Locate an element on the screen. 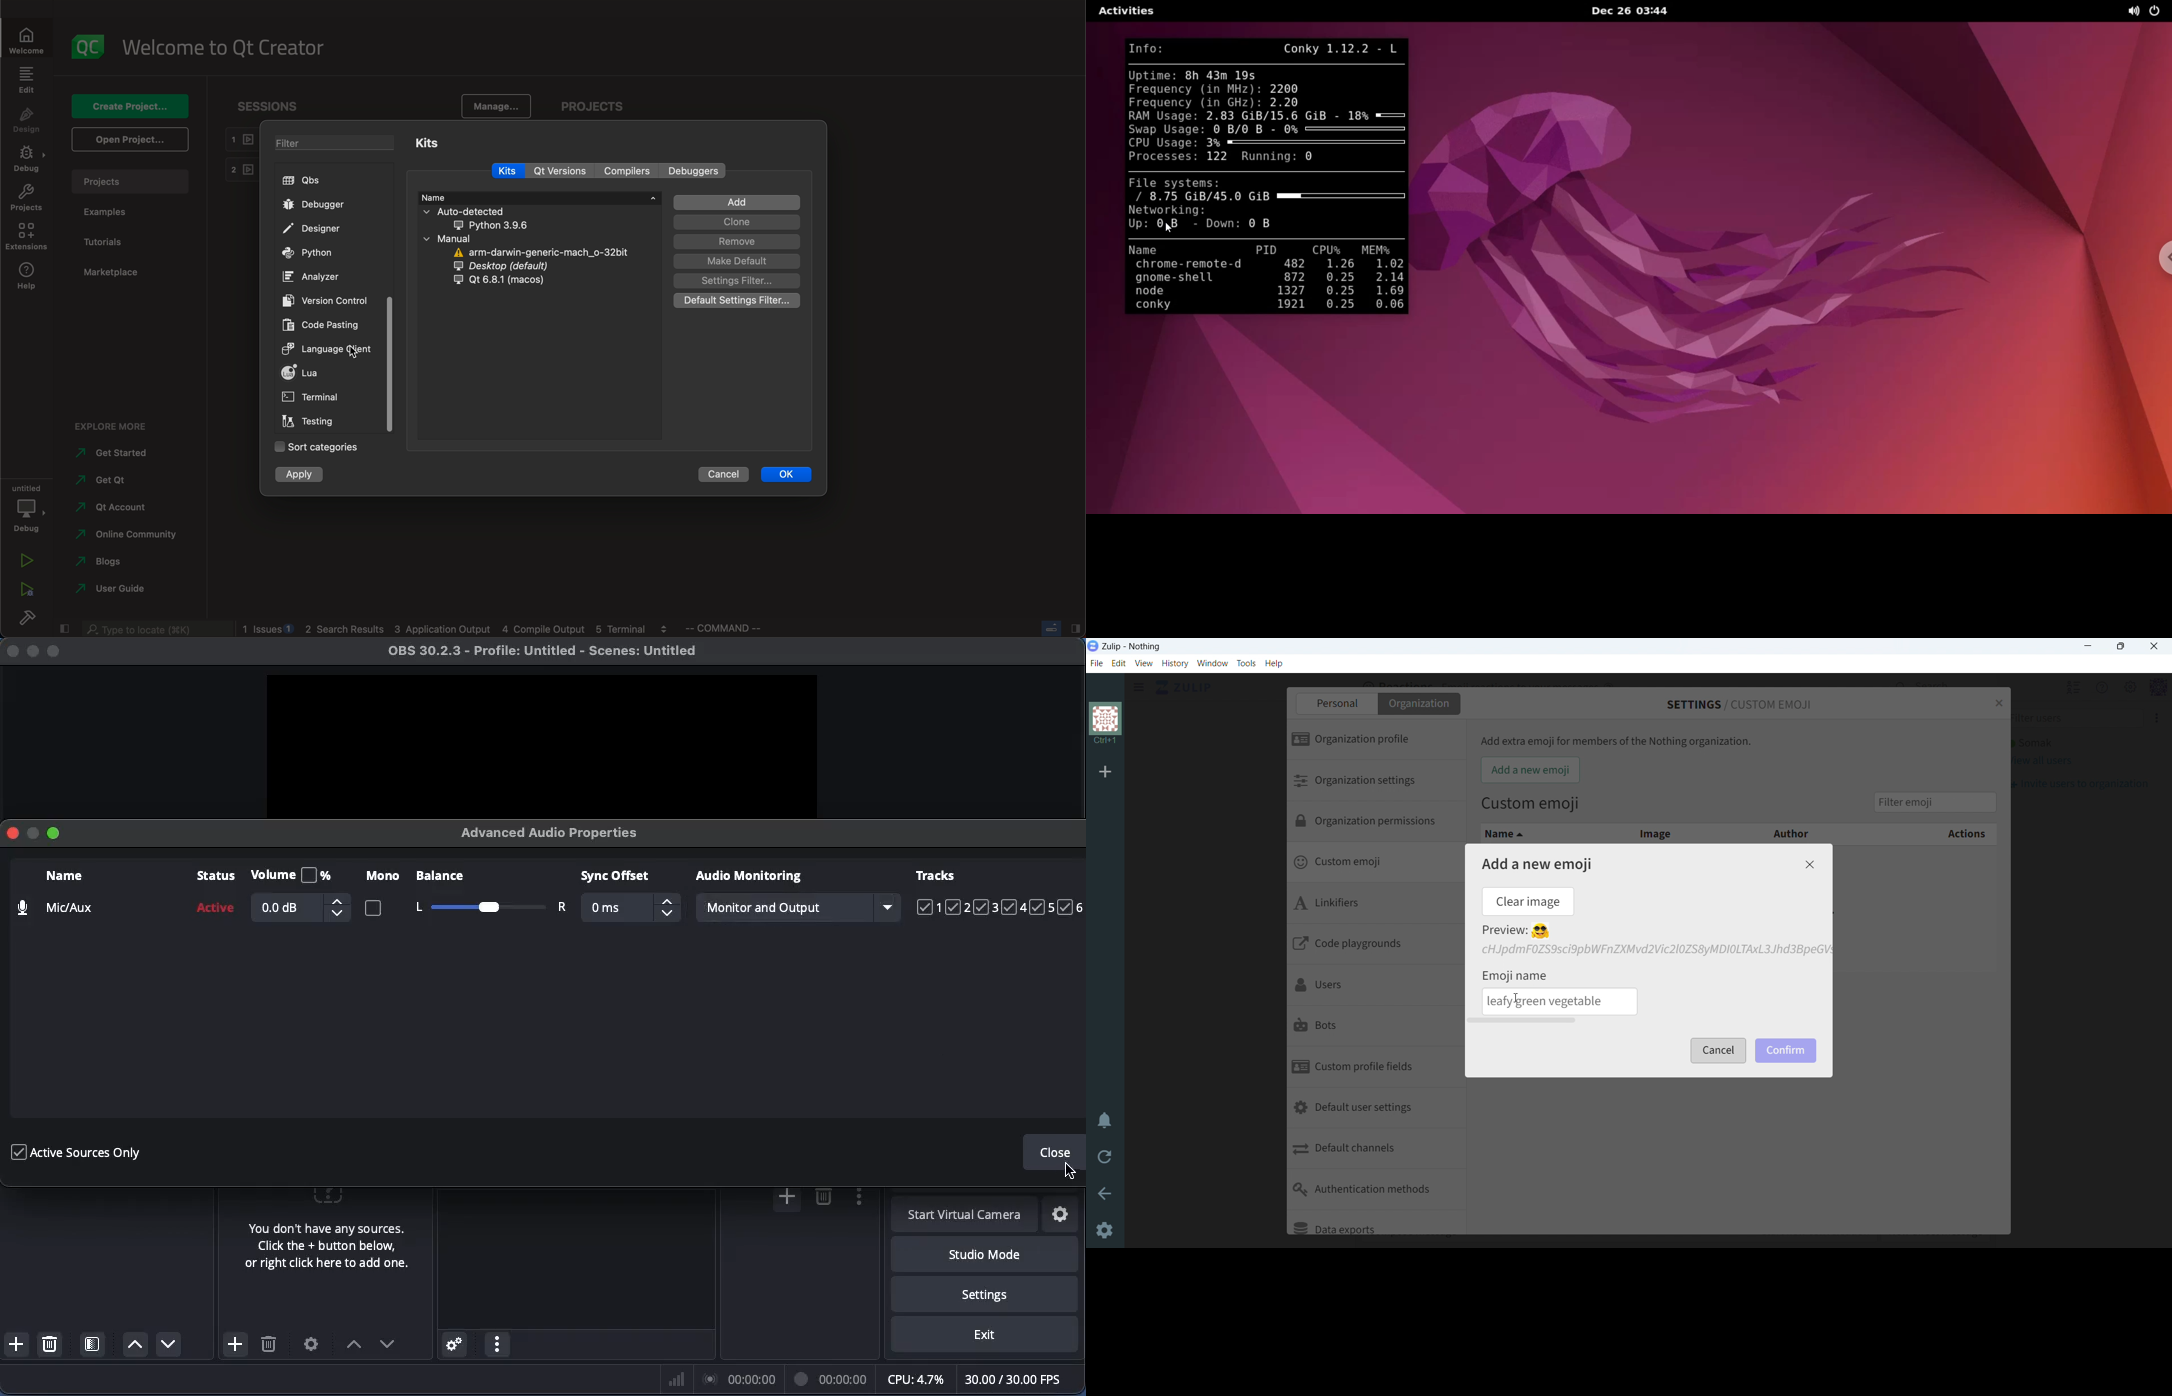 The image size is (2184, 1400). build is located at coordinates (31, 621).